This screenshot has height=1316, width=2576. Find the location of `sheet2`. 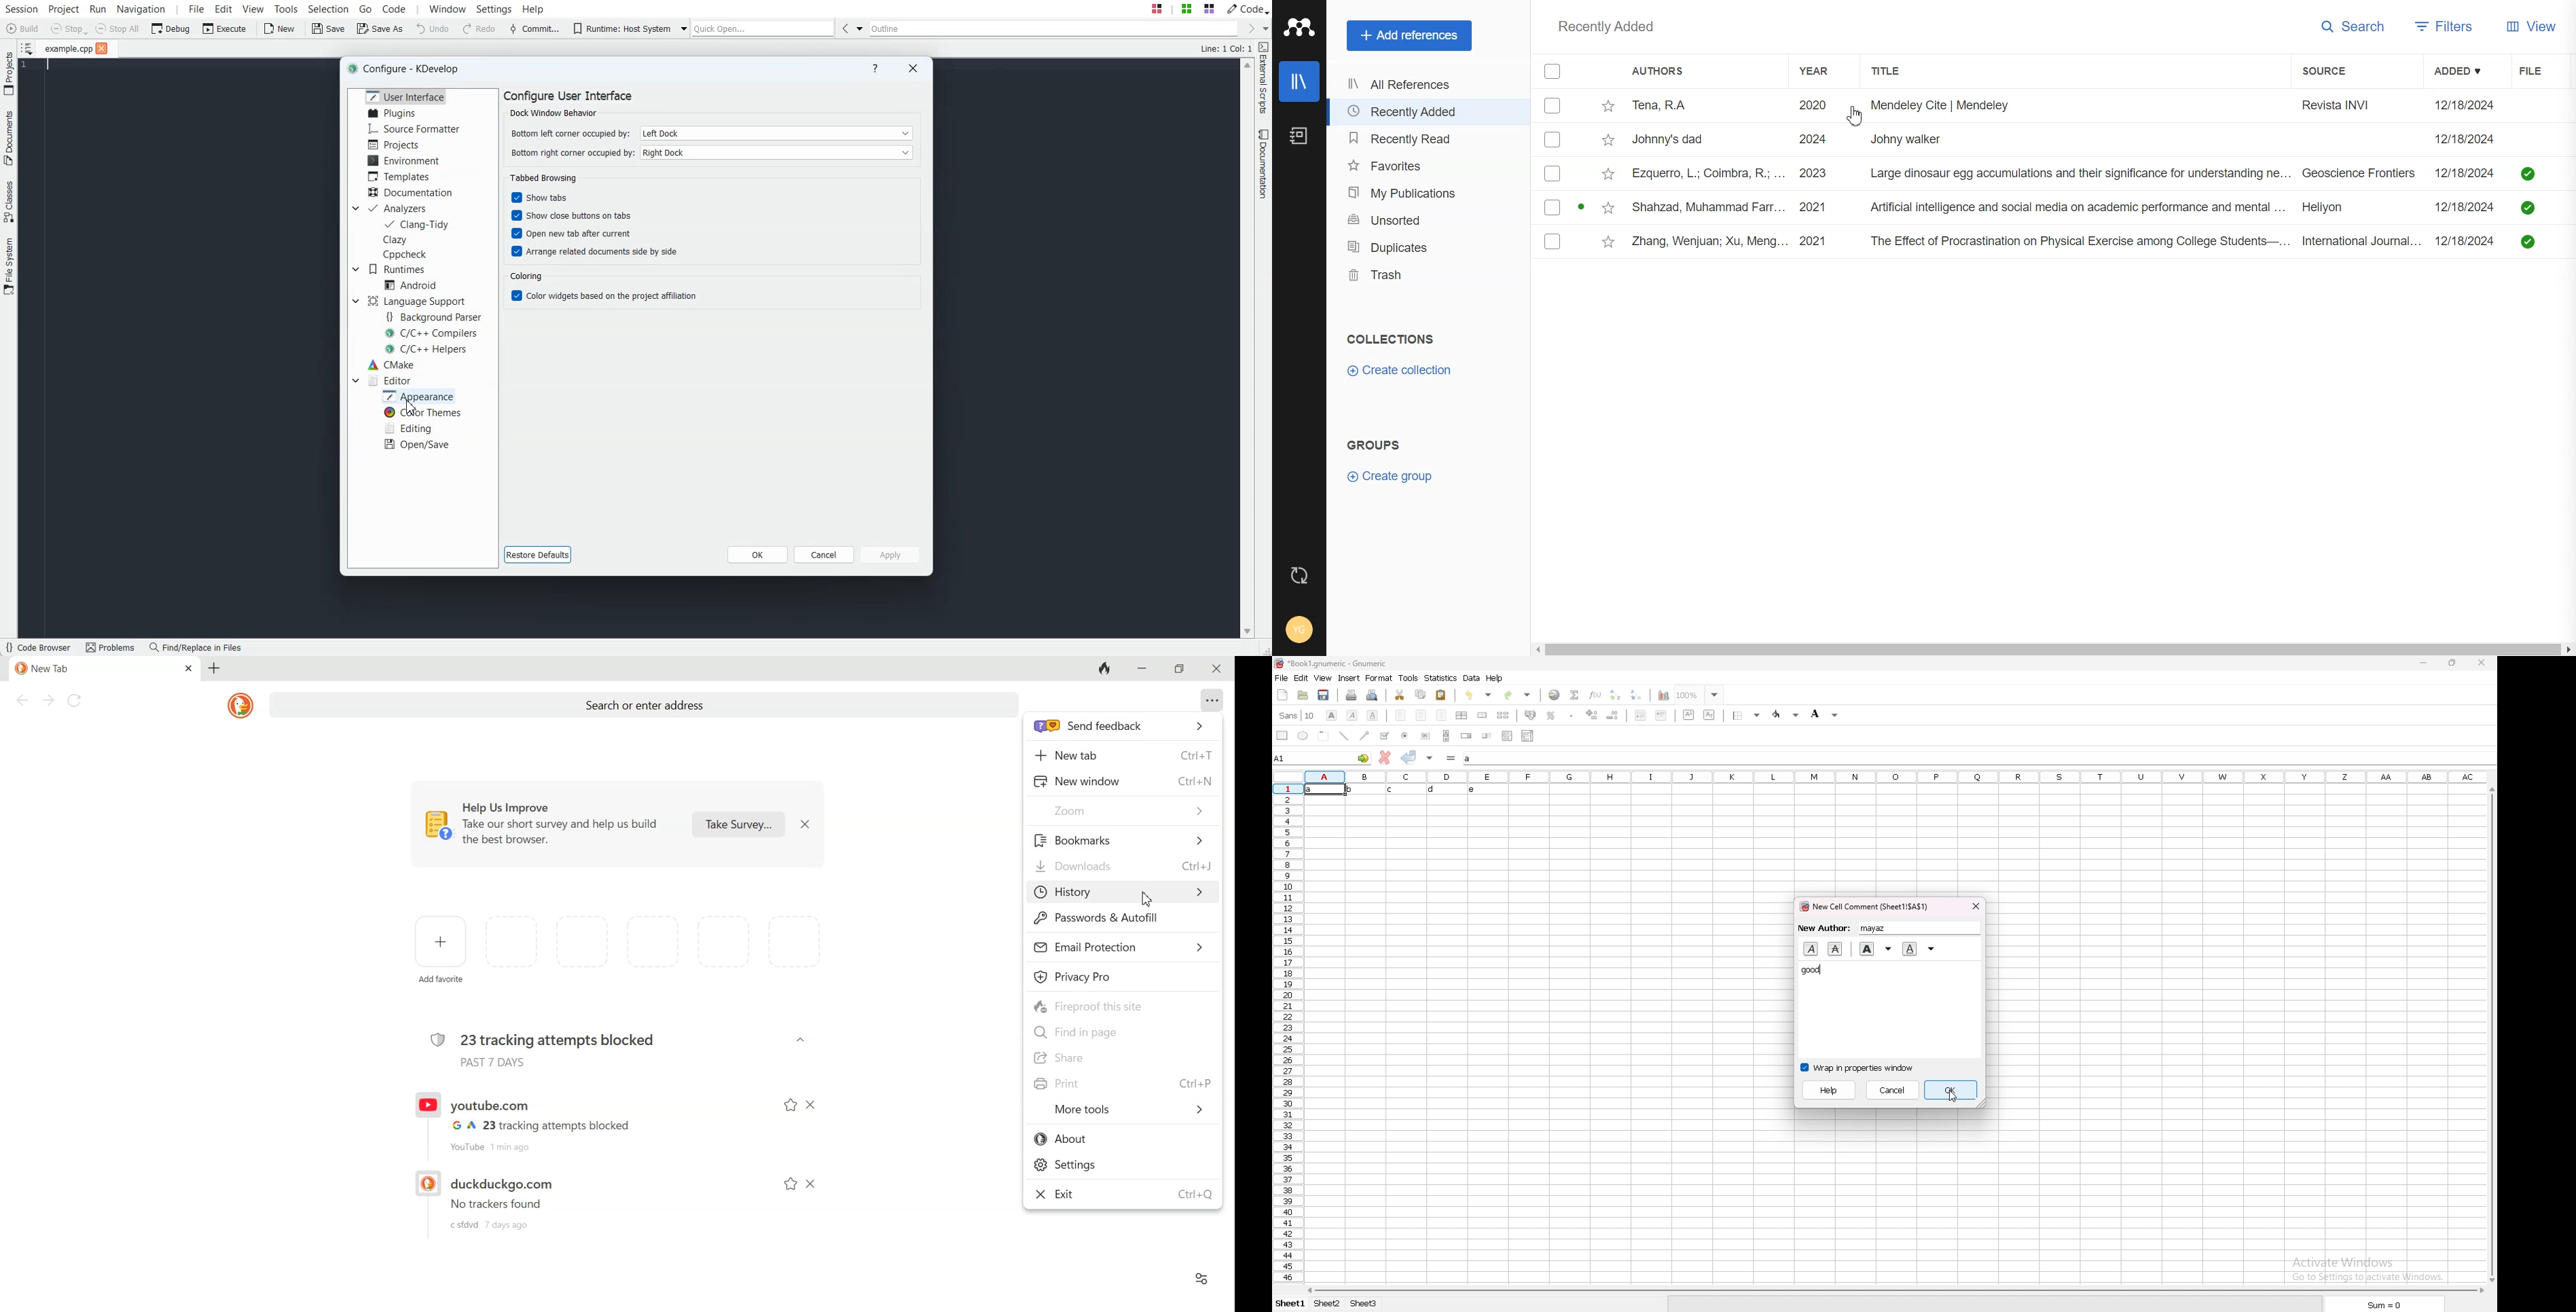

sheet2 is located at coordinates (1328, 1304).